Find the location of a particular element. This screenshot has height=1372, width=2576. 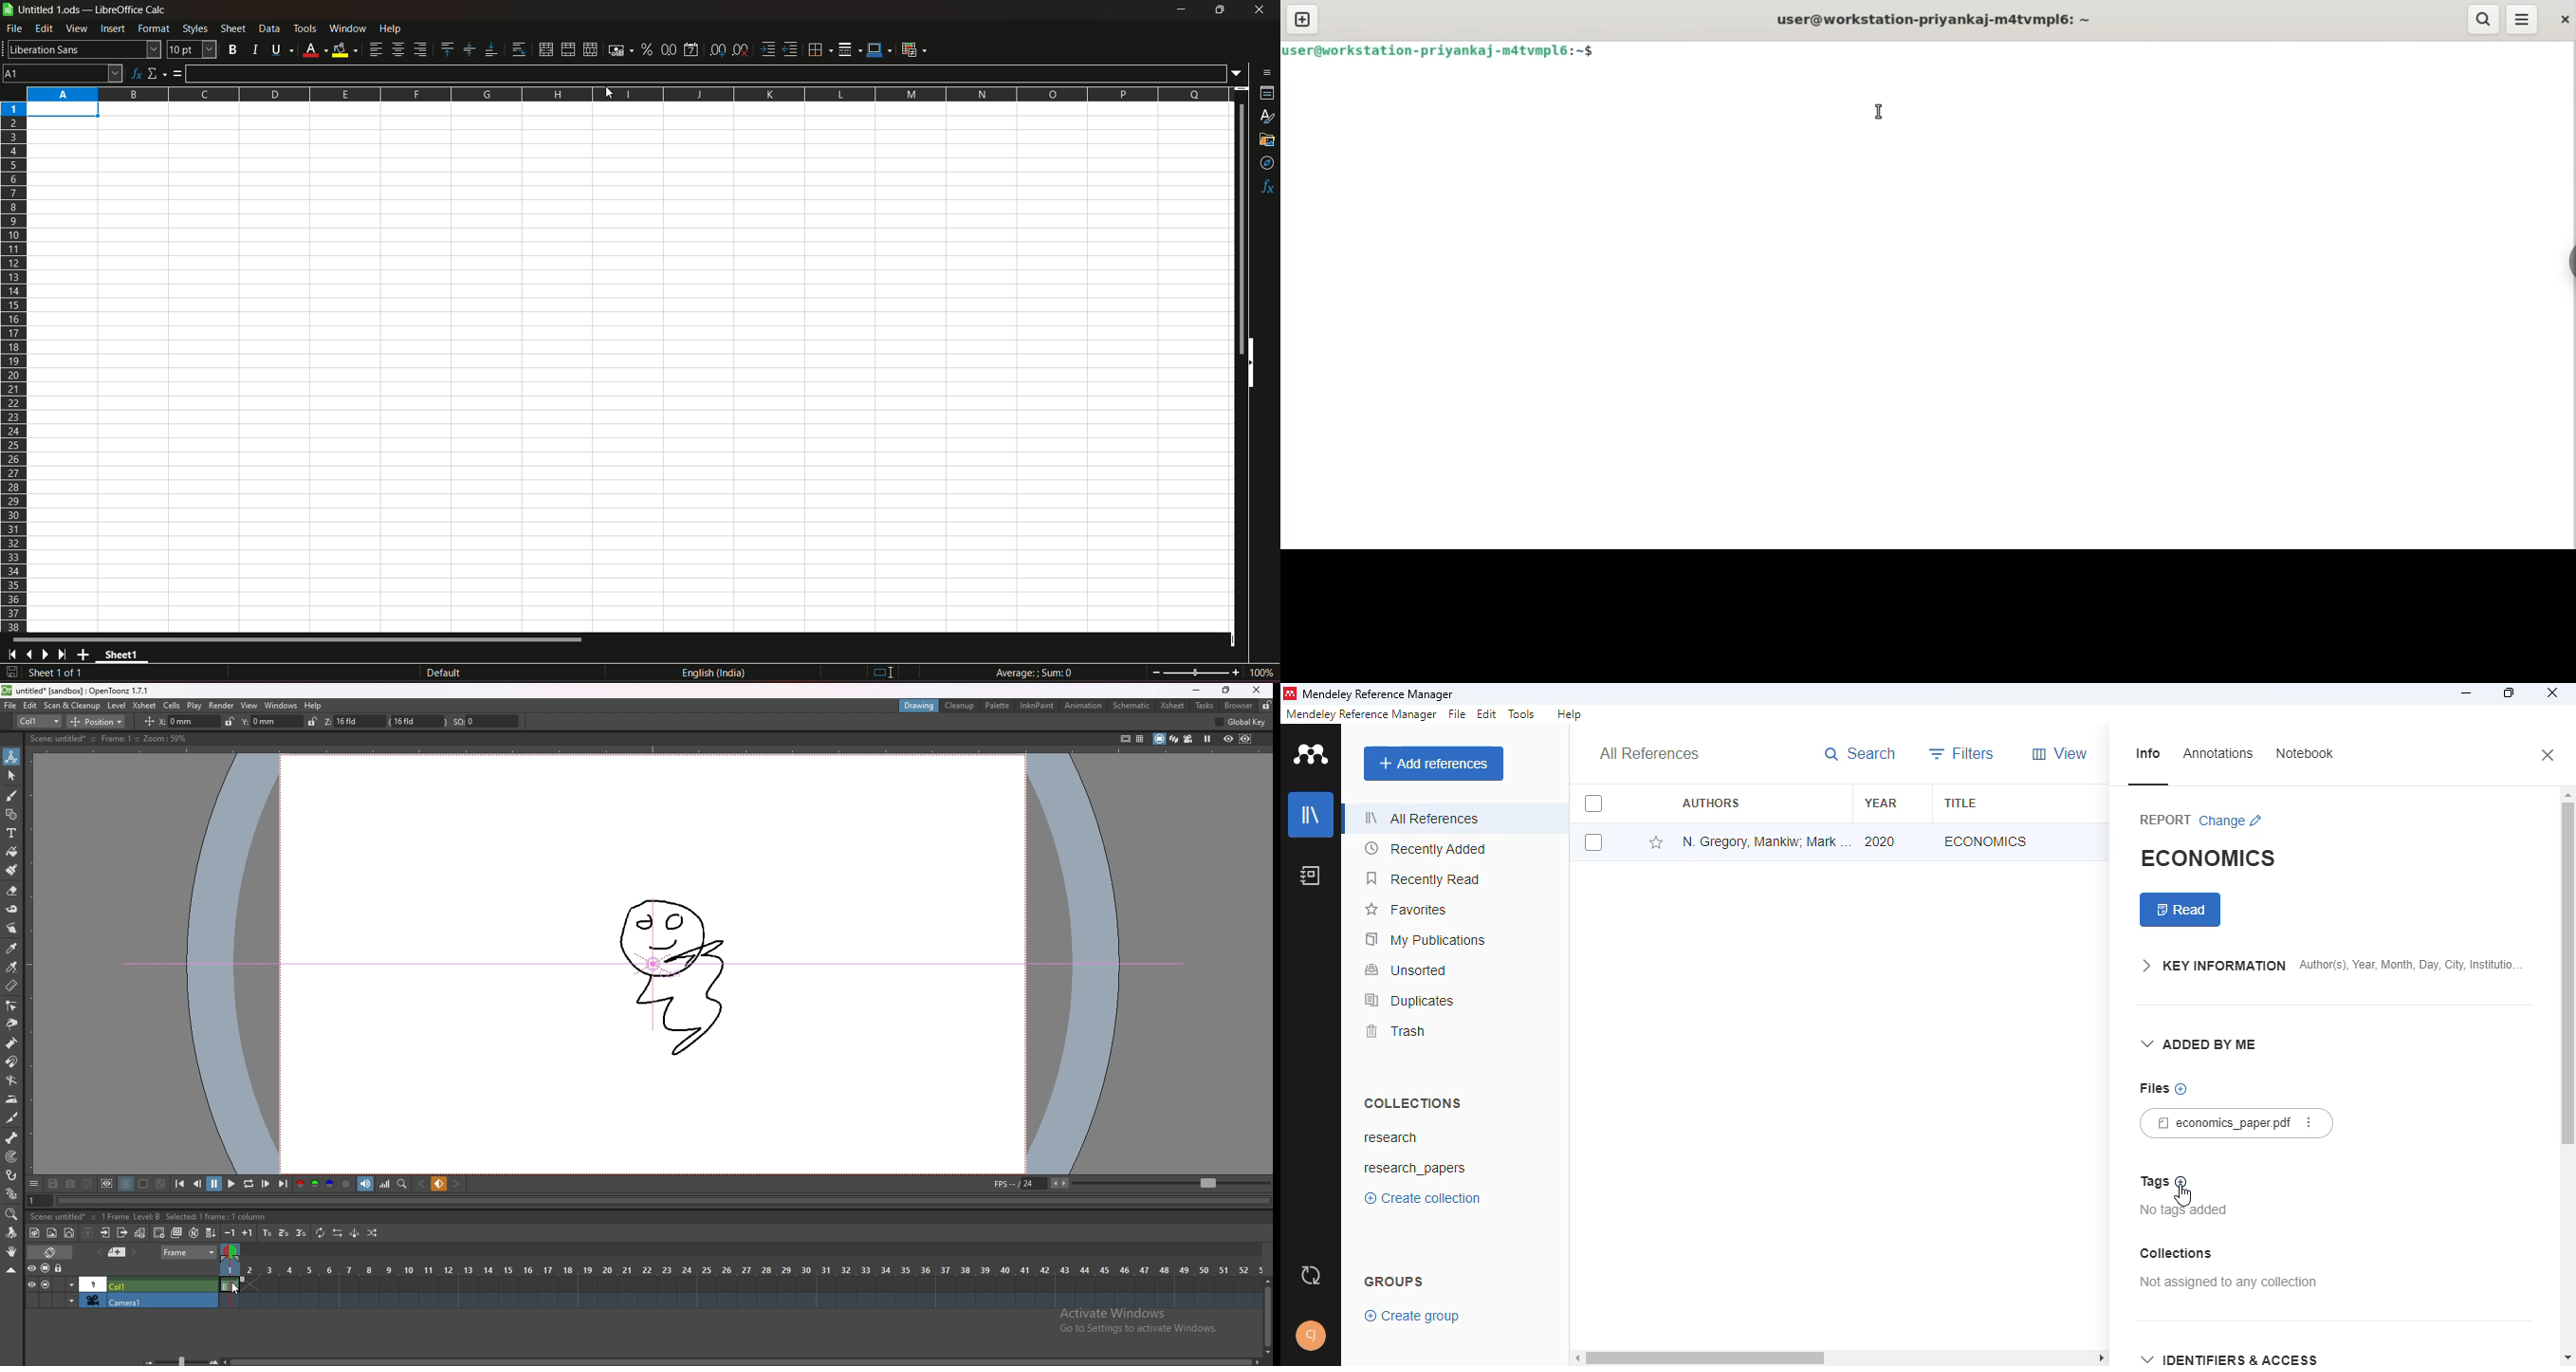

add this reference to favorites is located at coordinates (1656, 842).